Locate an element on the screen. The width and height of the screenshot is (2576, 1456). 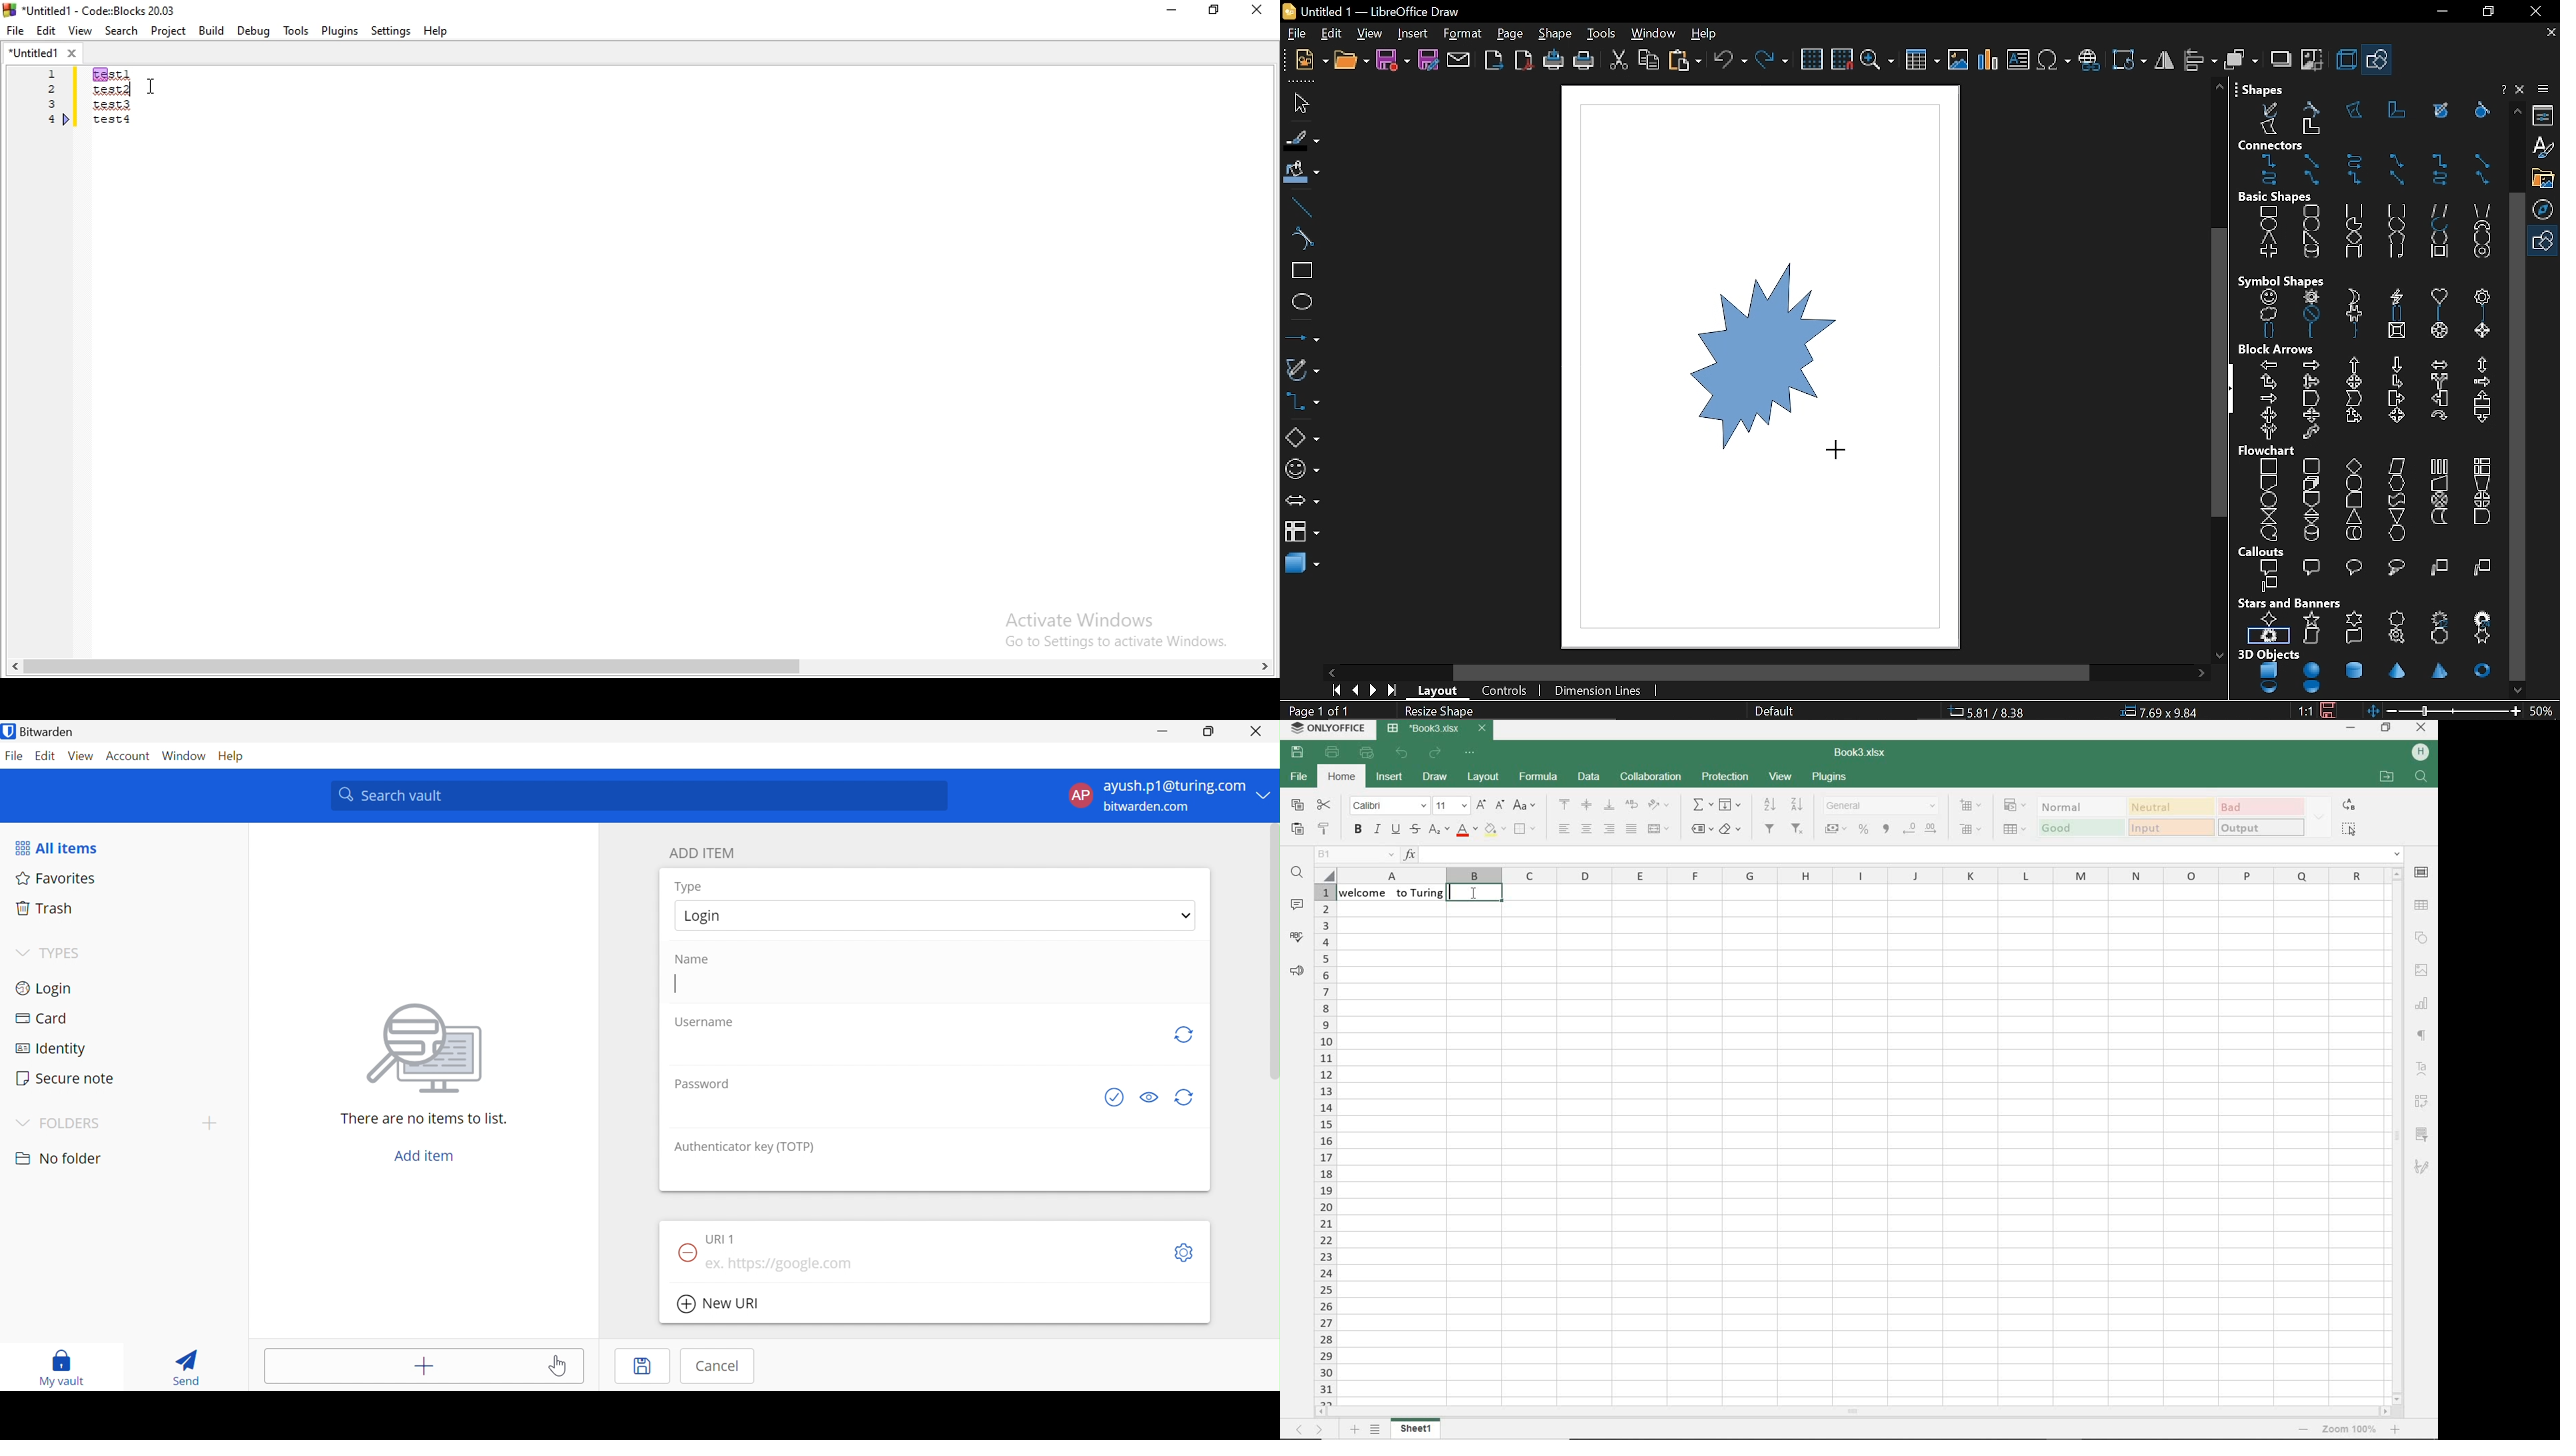
Horizontal scroll bar is located at coordinates (1776, 671).